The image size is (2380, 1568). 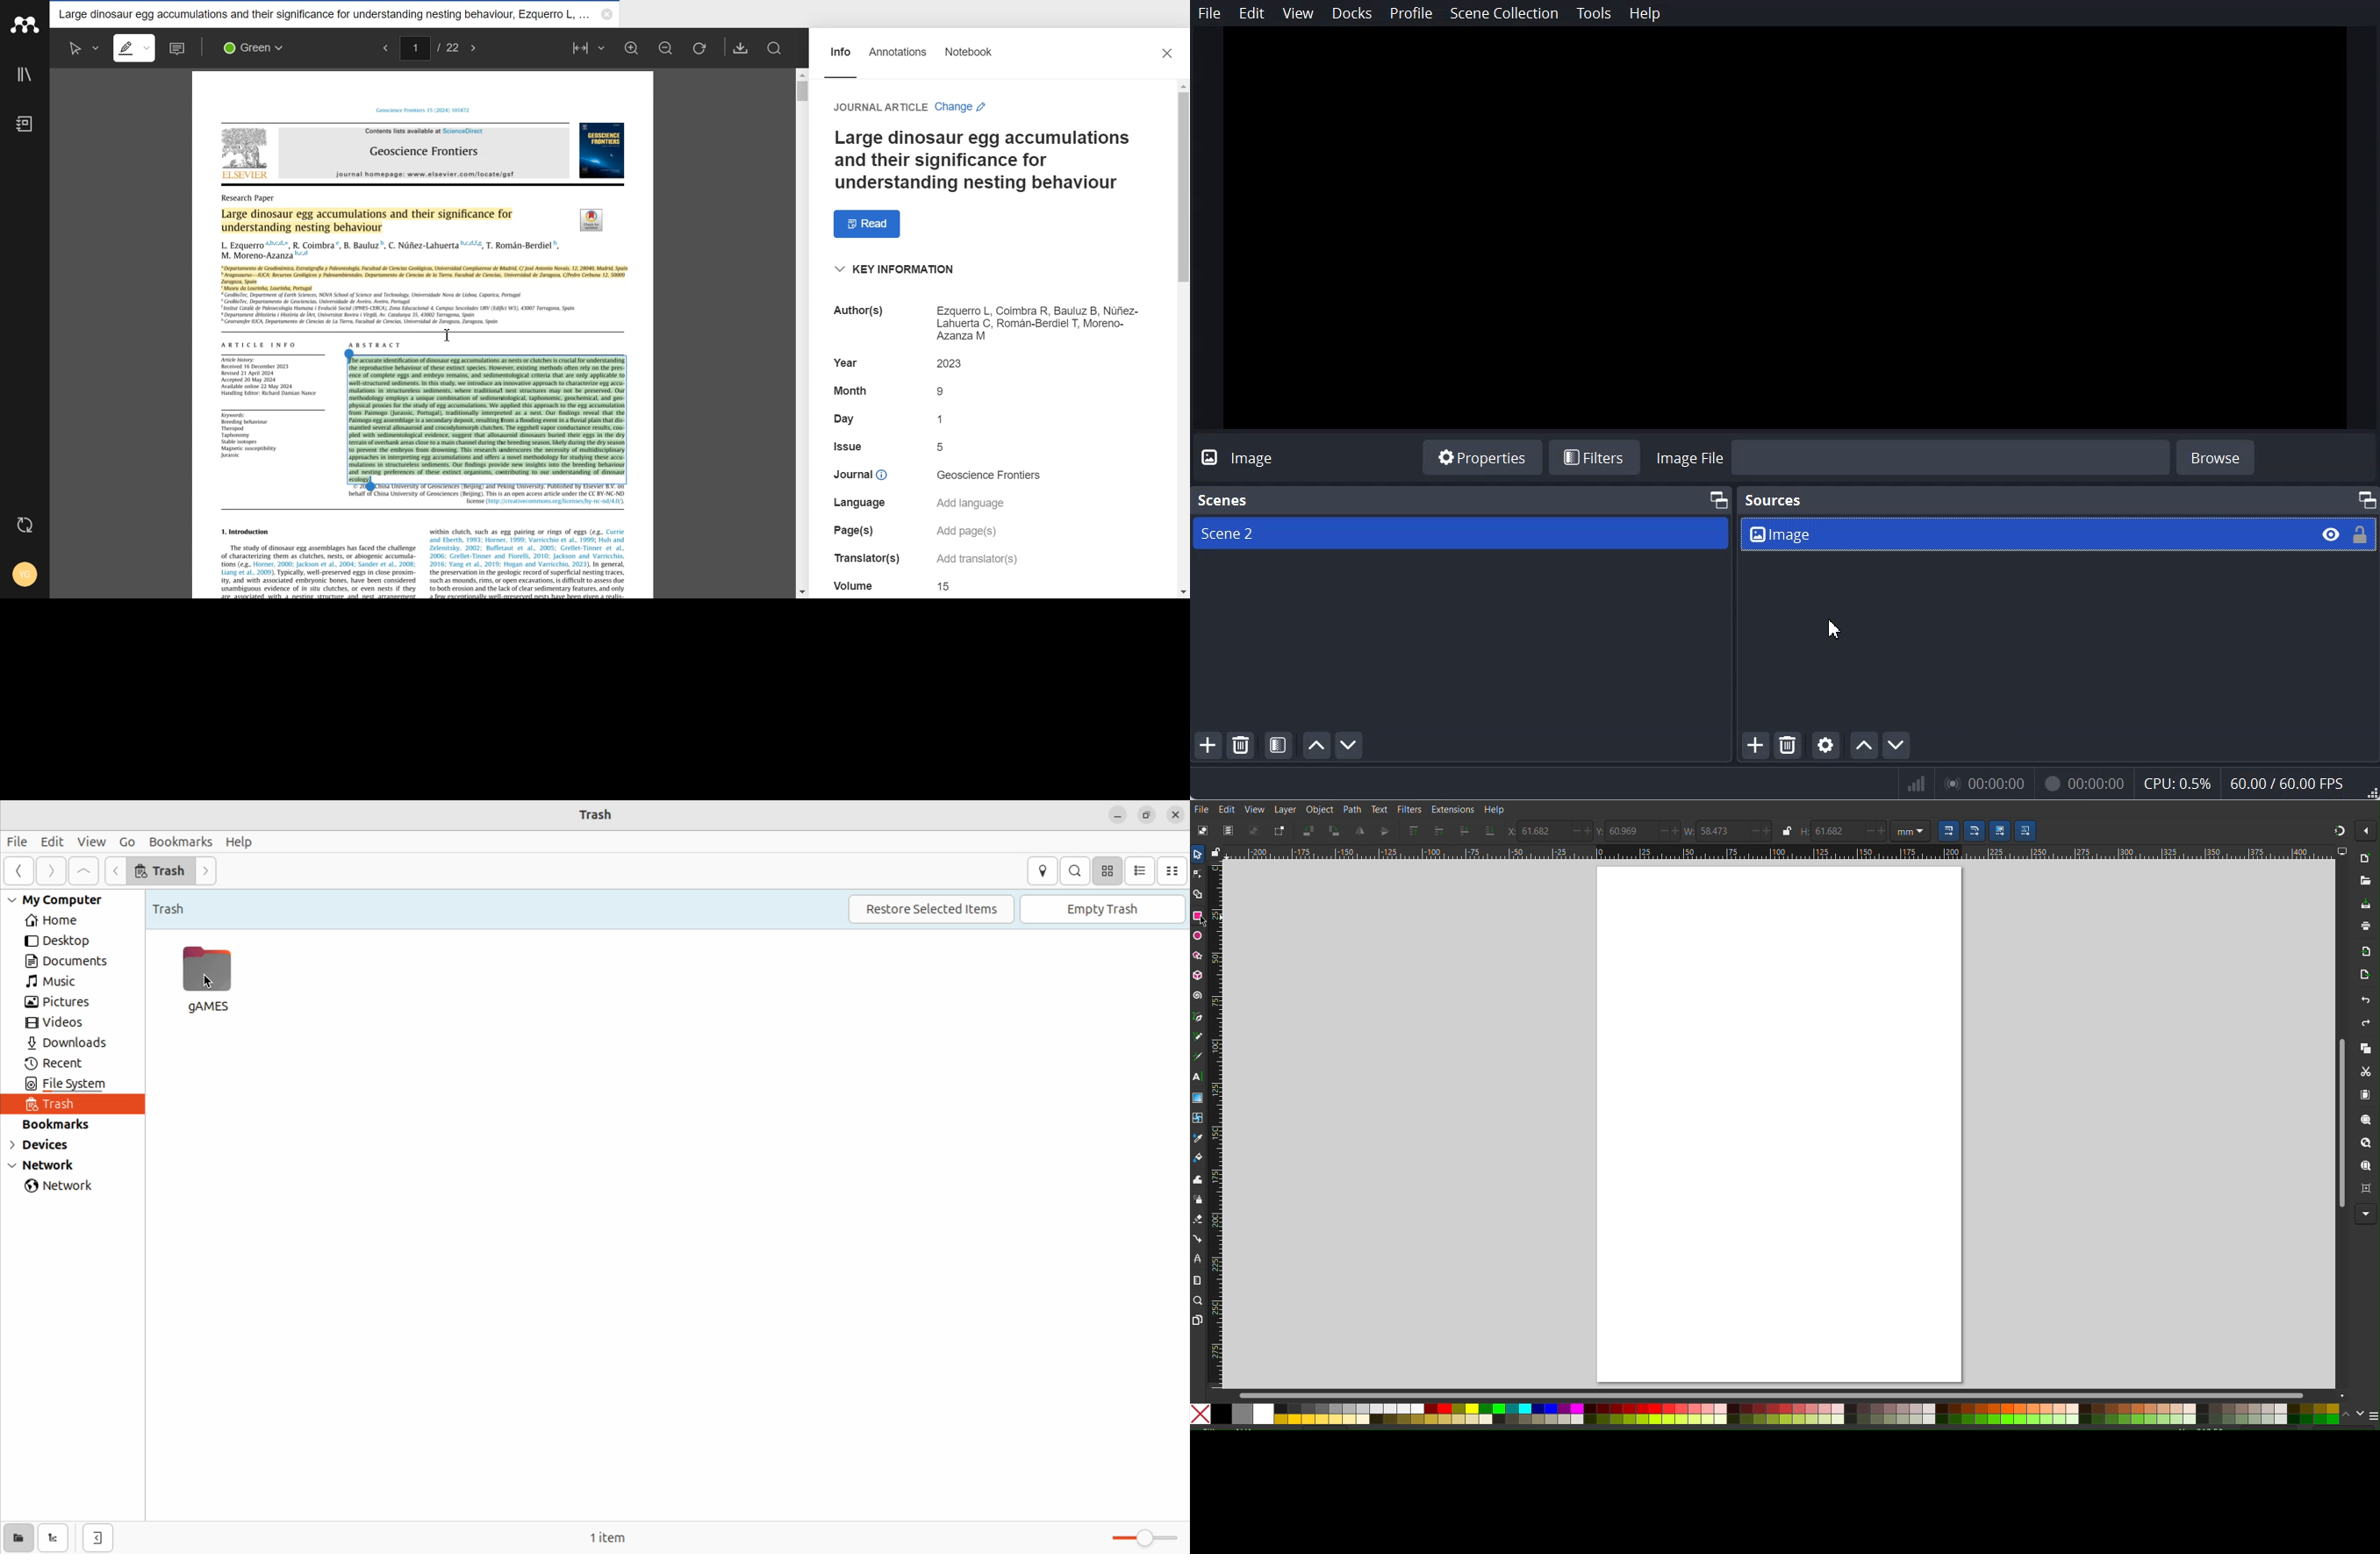 I want to click on Select, so click(x=1197, y=854).